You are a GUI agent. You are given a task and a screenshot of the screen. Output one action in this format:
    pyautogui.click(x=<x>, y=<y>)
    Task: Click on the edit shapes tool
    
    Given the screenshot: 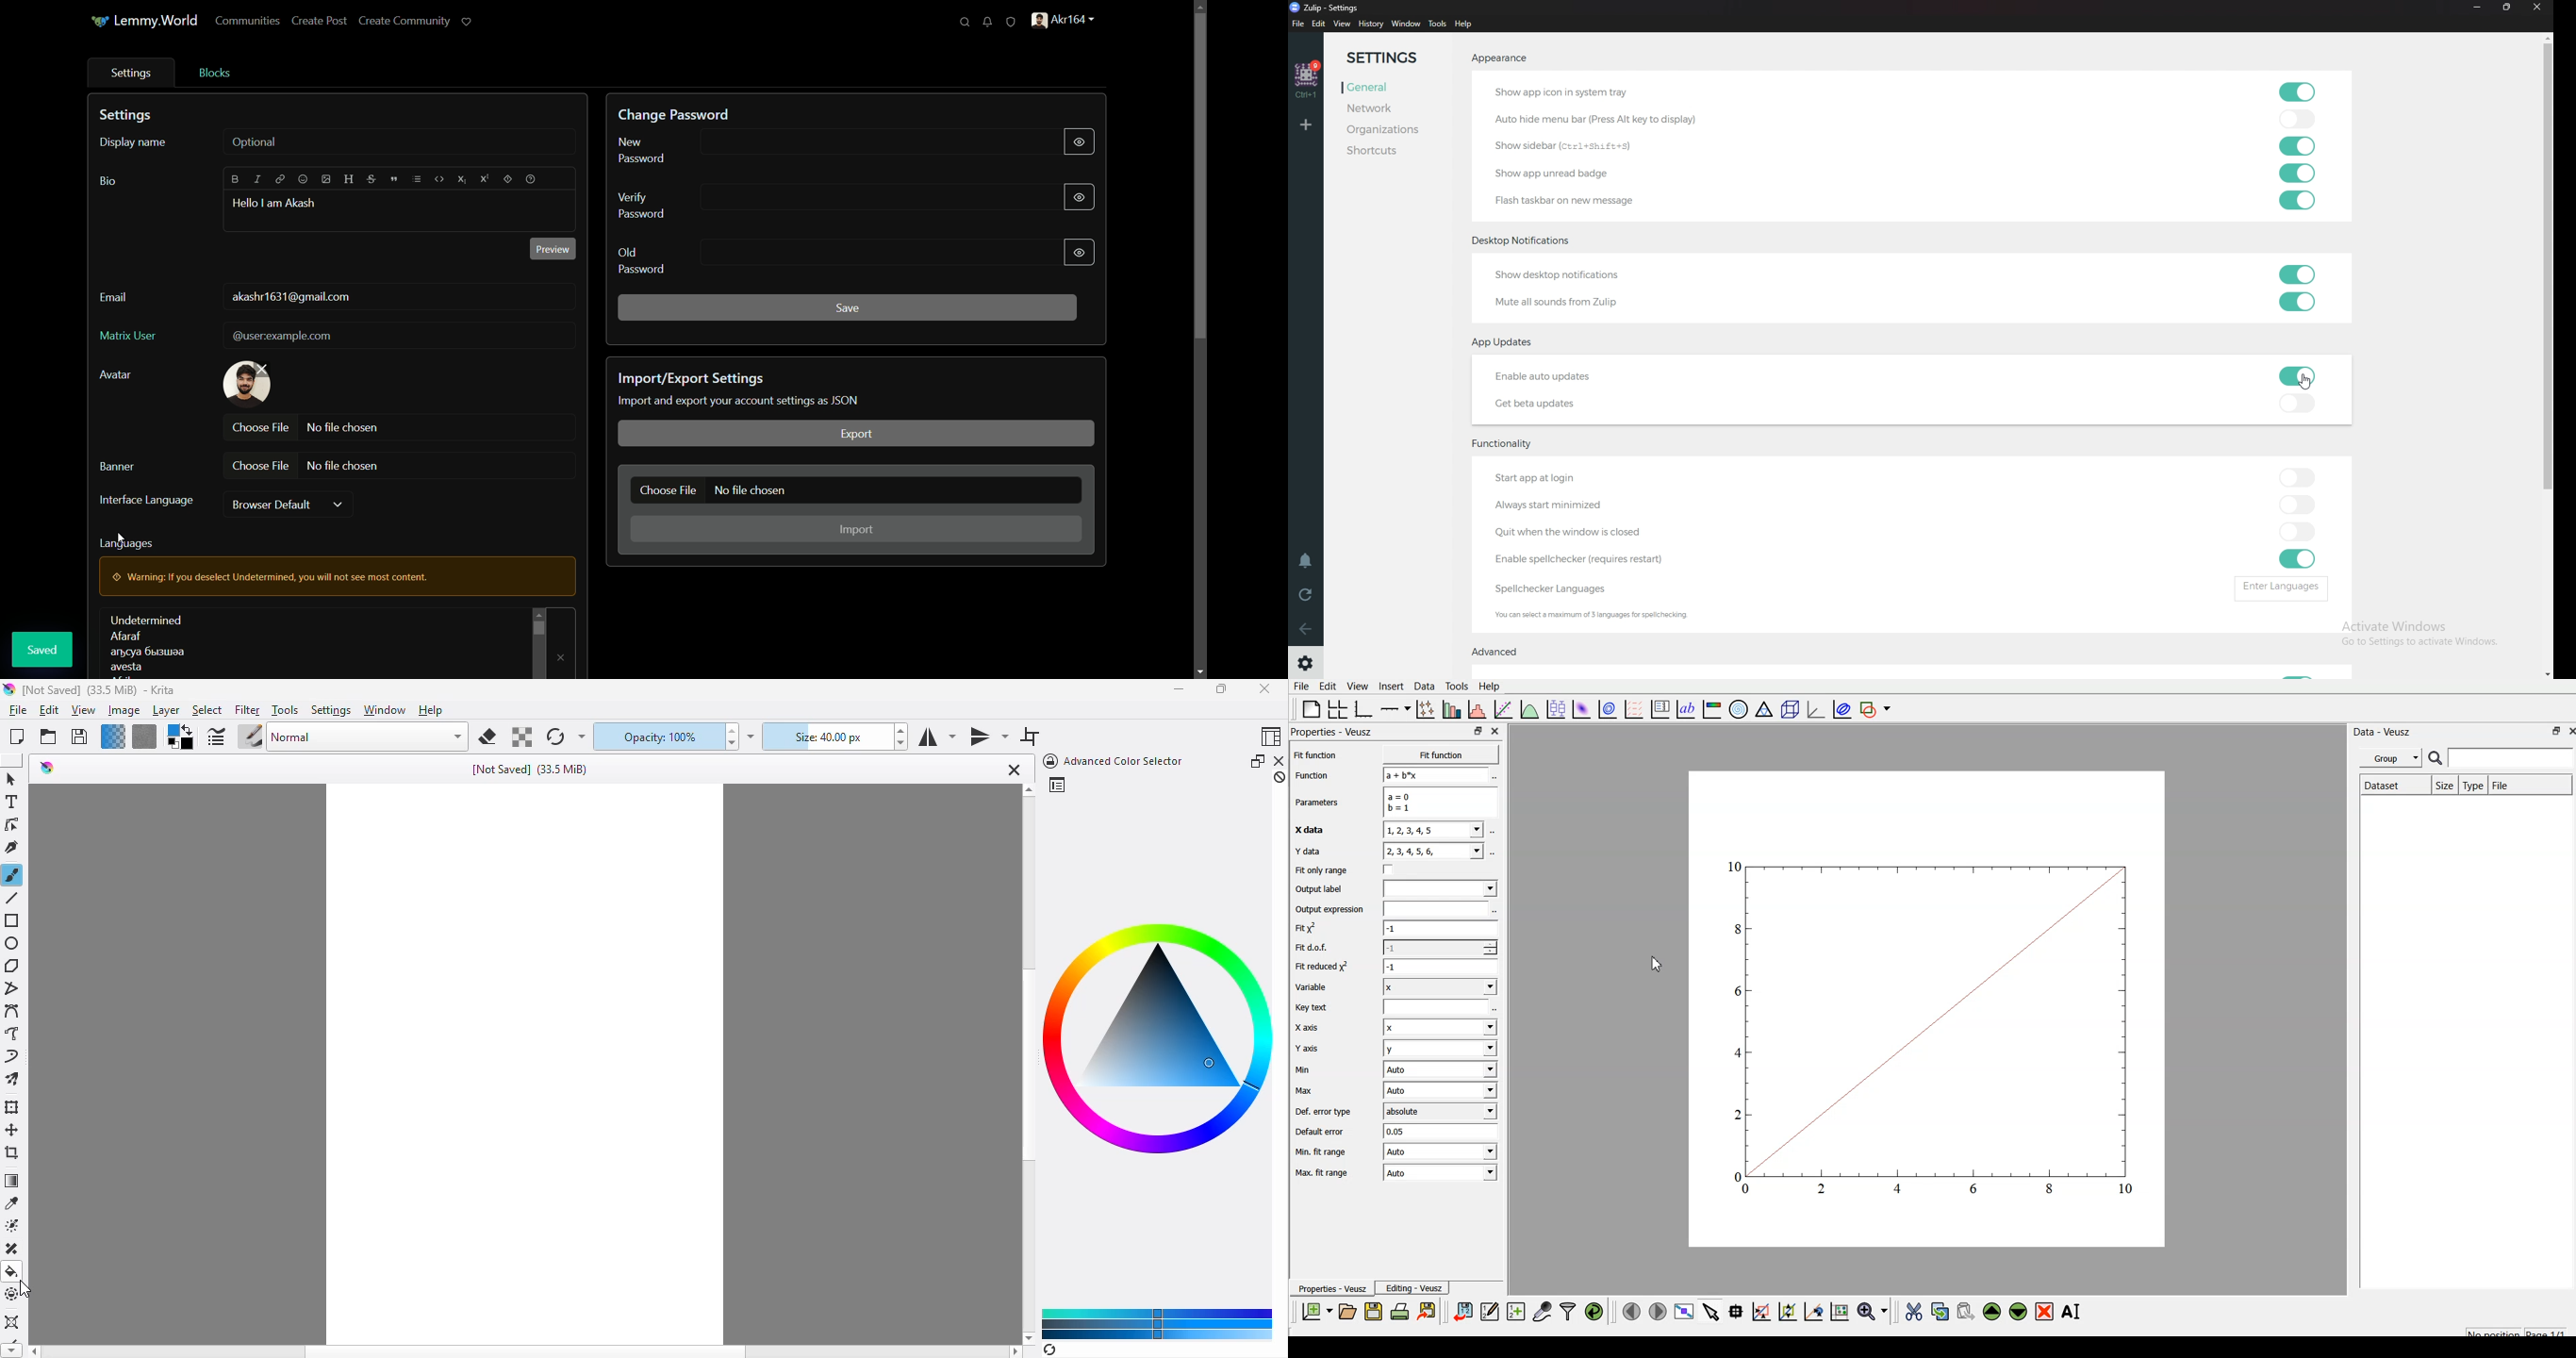 What is the action you would take?
    pyautogui.click(x=12, y=824)
    